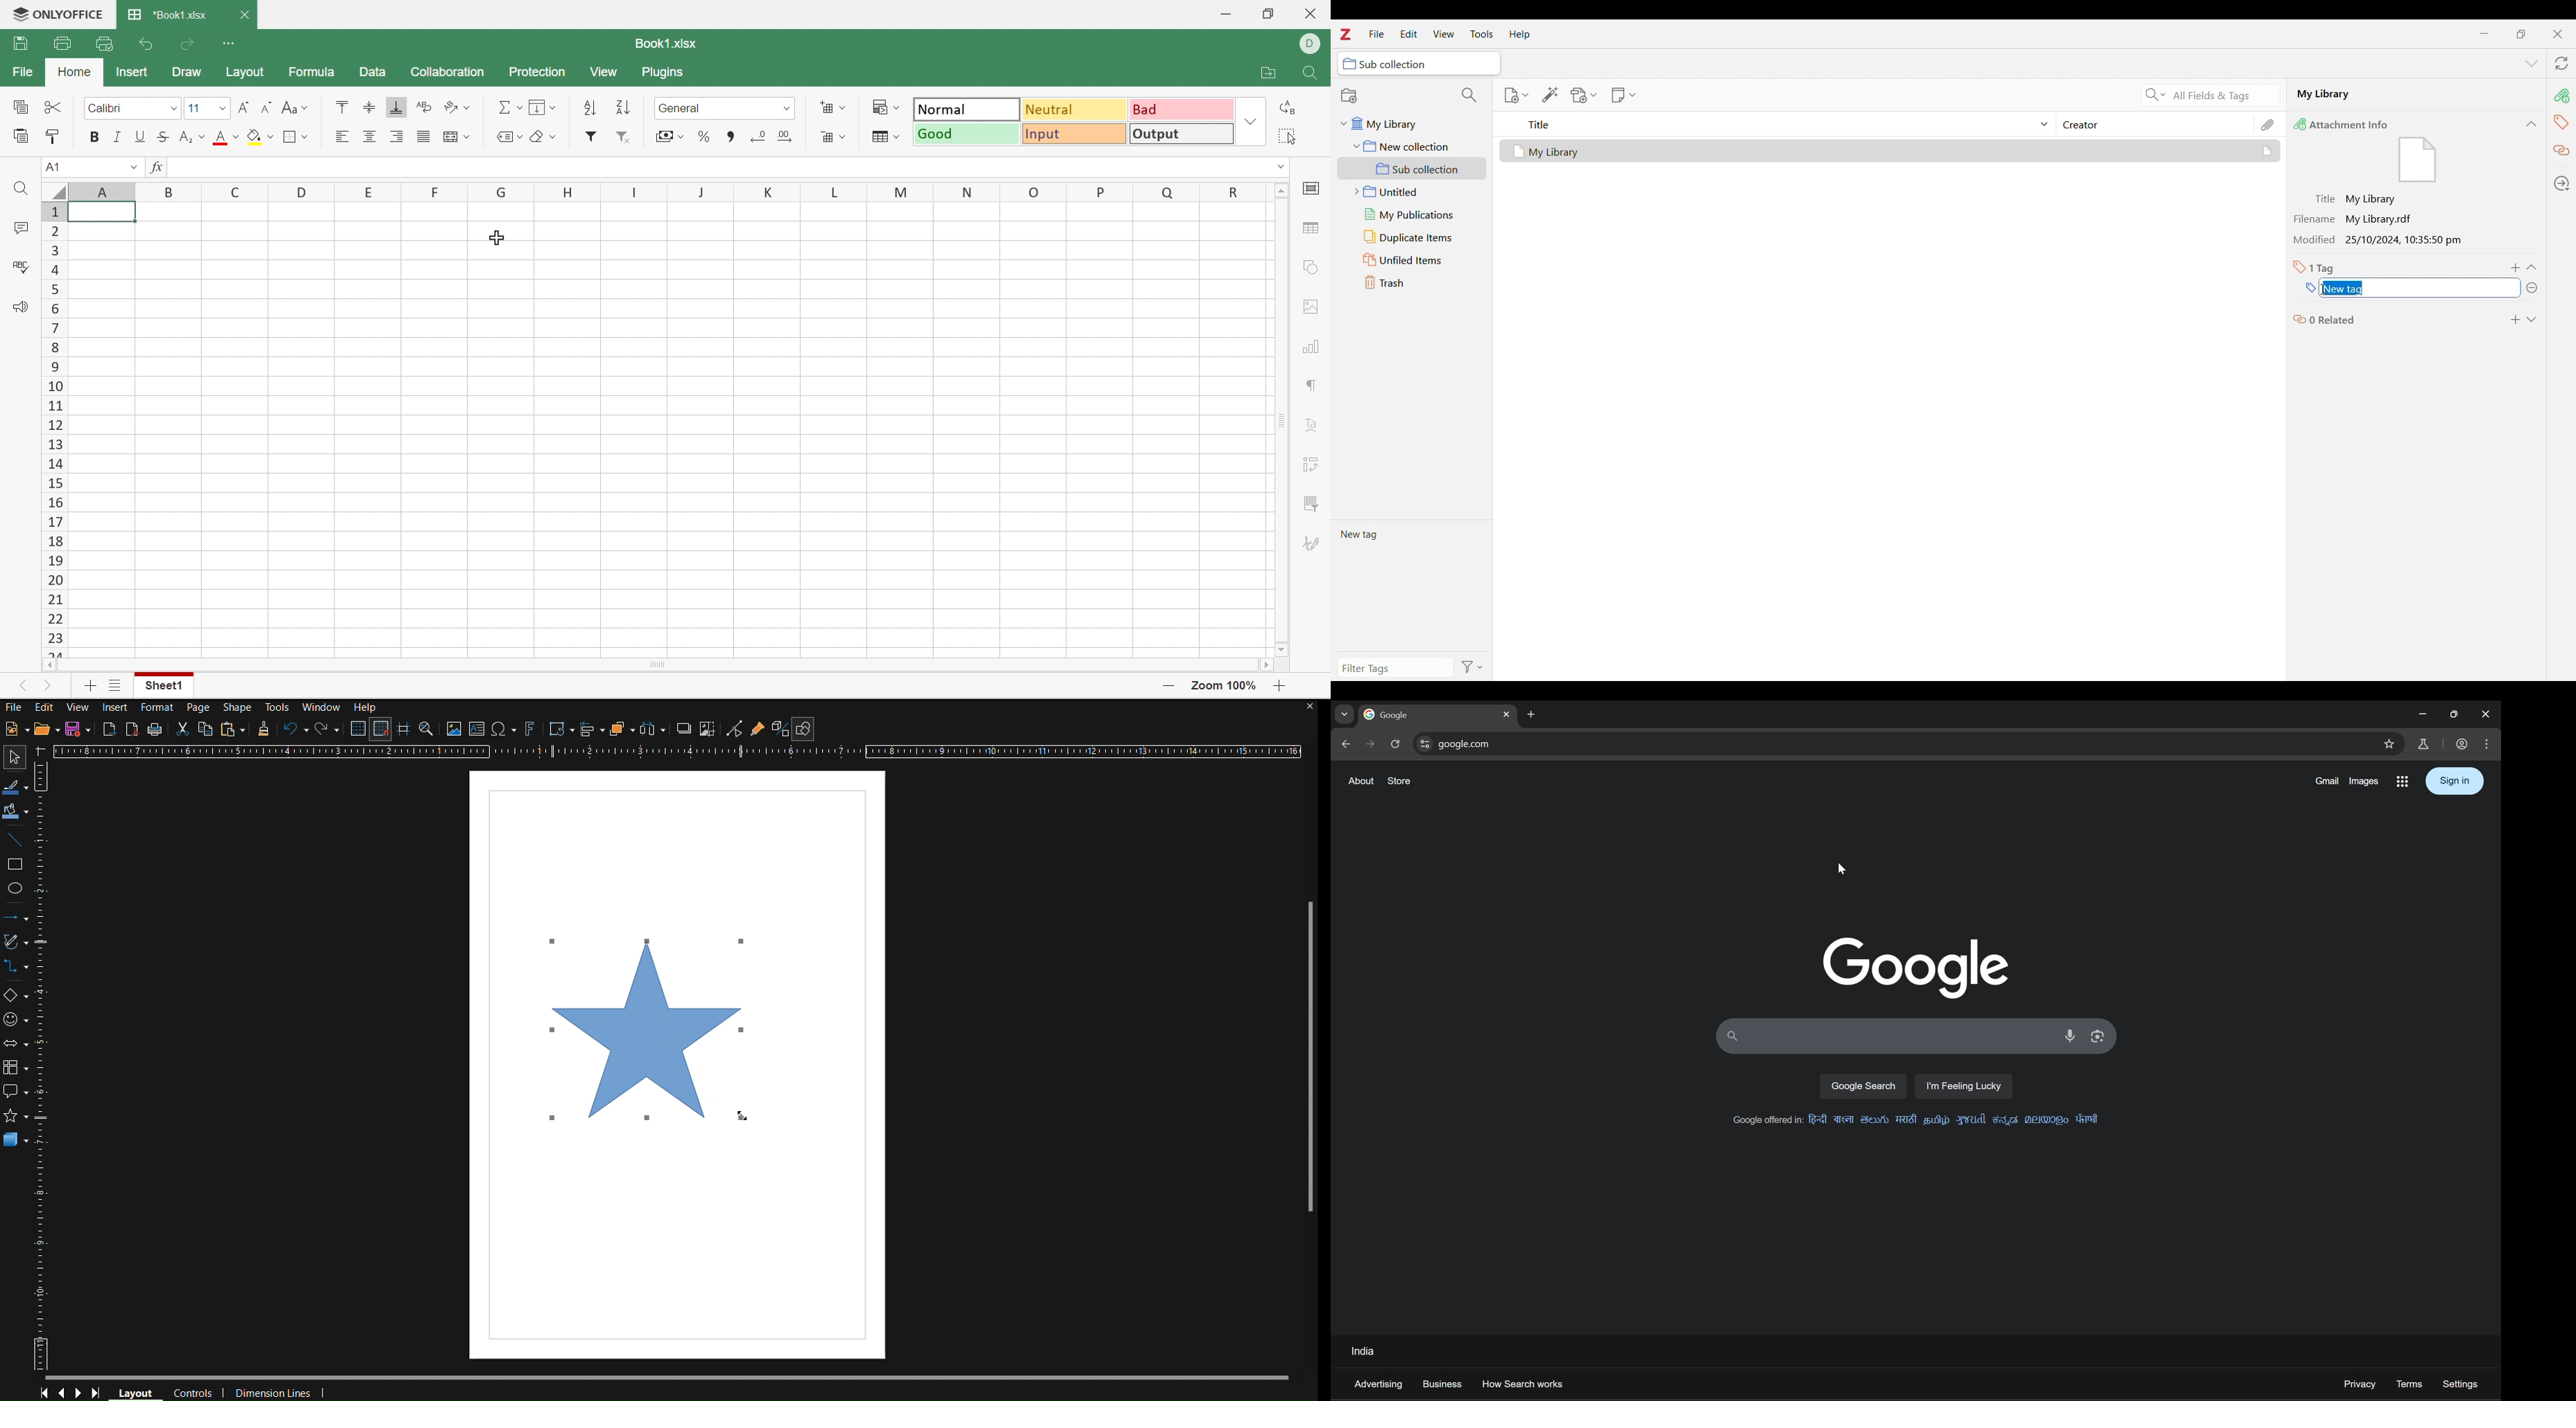 The height and width of the screenshot is (1428, 2576). What do you see at coordinates (156, 729) in the screenshot?
I see `Print` at bounding box center [156, 729].